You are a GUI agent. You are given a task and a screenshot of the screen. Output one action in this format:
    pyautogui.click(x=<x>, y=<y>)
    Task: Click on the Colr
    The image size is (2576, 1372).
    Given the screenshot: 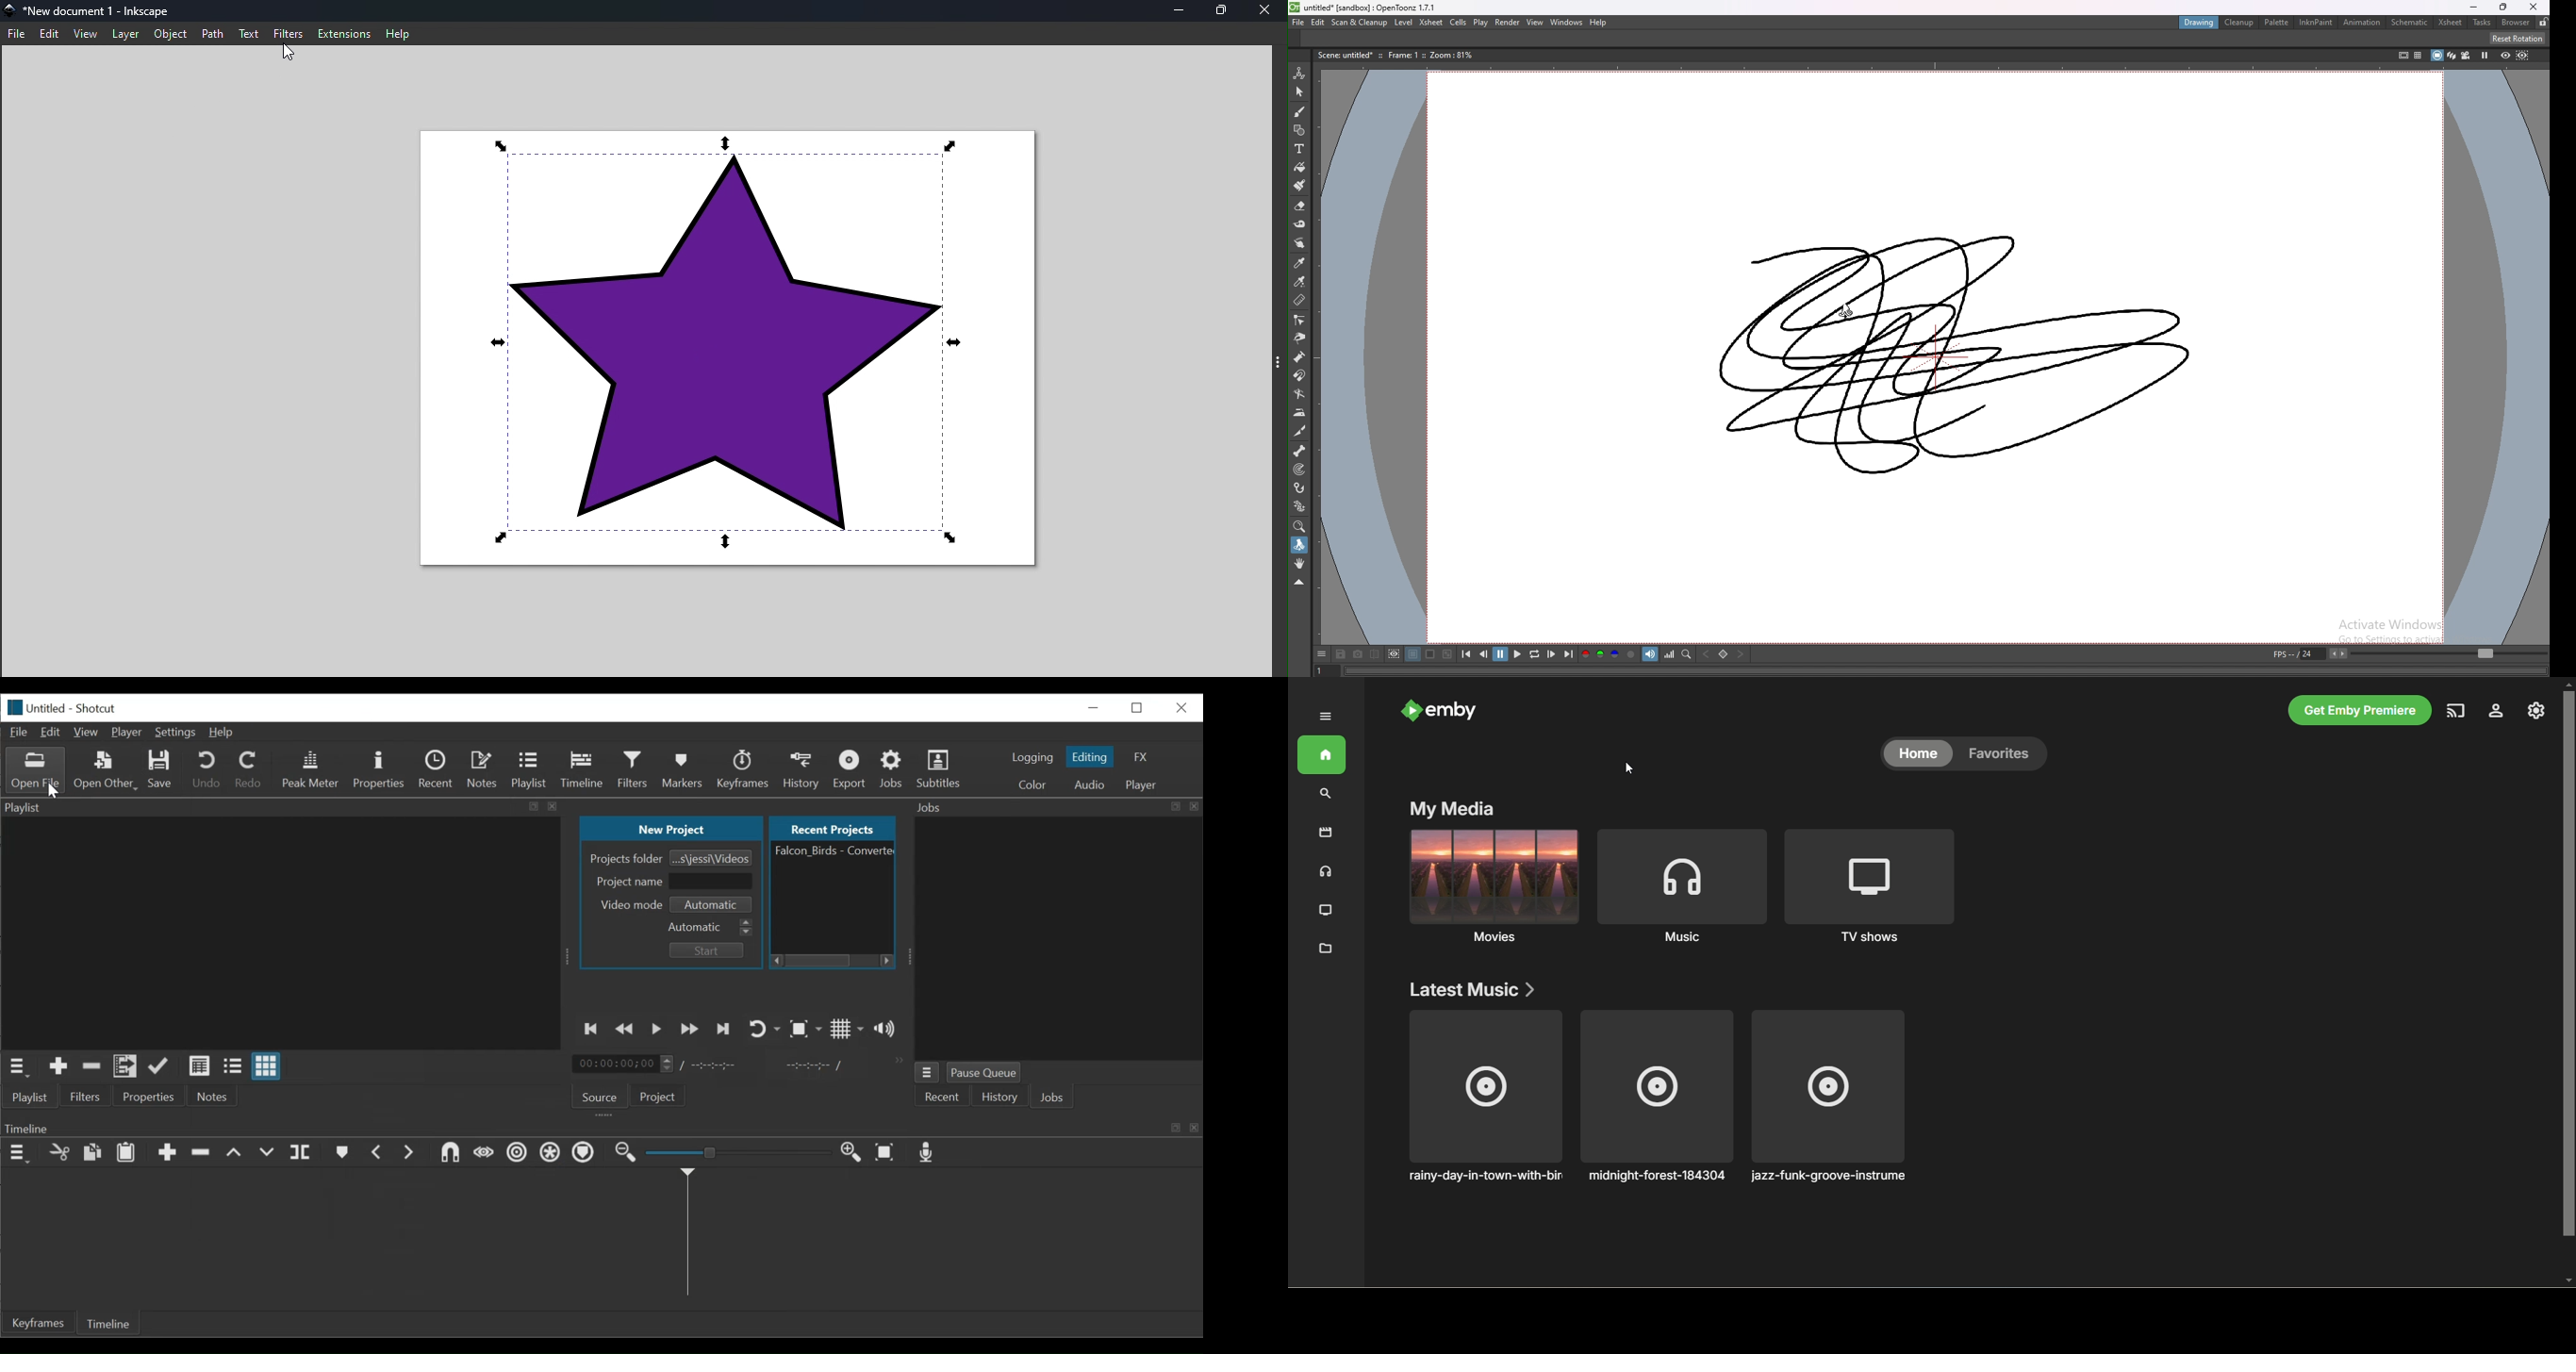 What is the action you would take?
    pyautogui.click(x=1034, y=784)
    